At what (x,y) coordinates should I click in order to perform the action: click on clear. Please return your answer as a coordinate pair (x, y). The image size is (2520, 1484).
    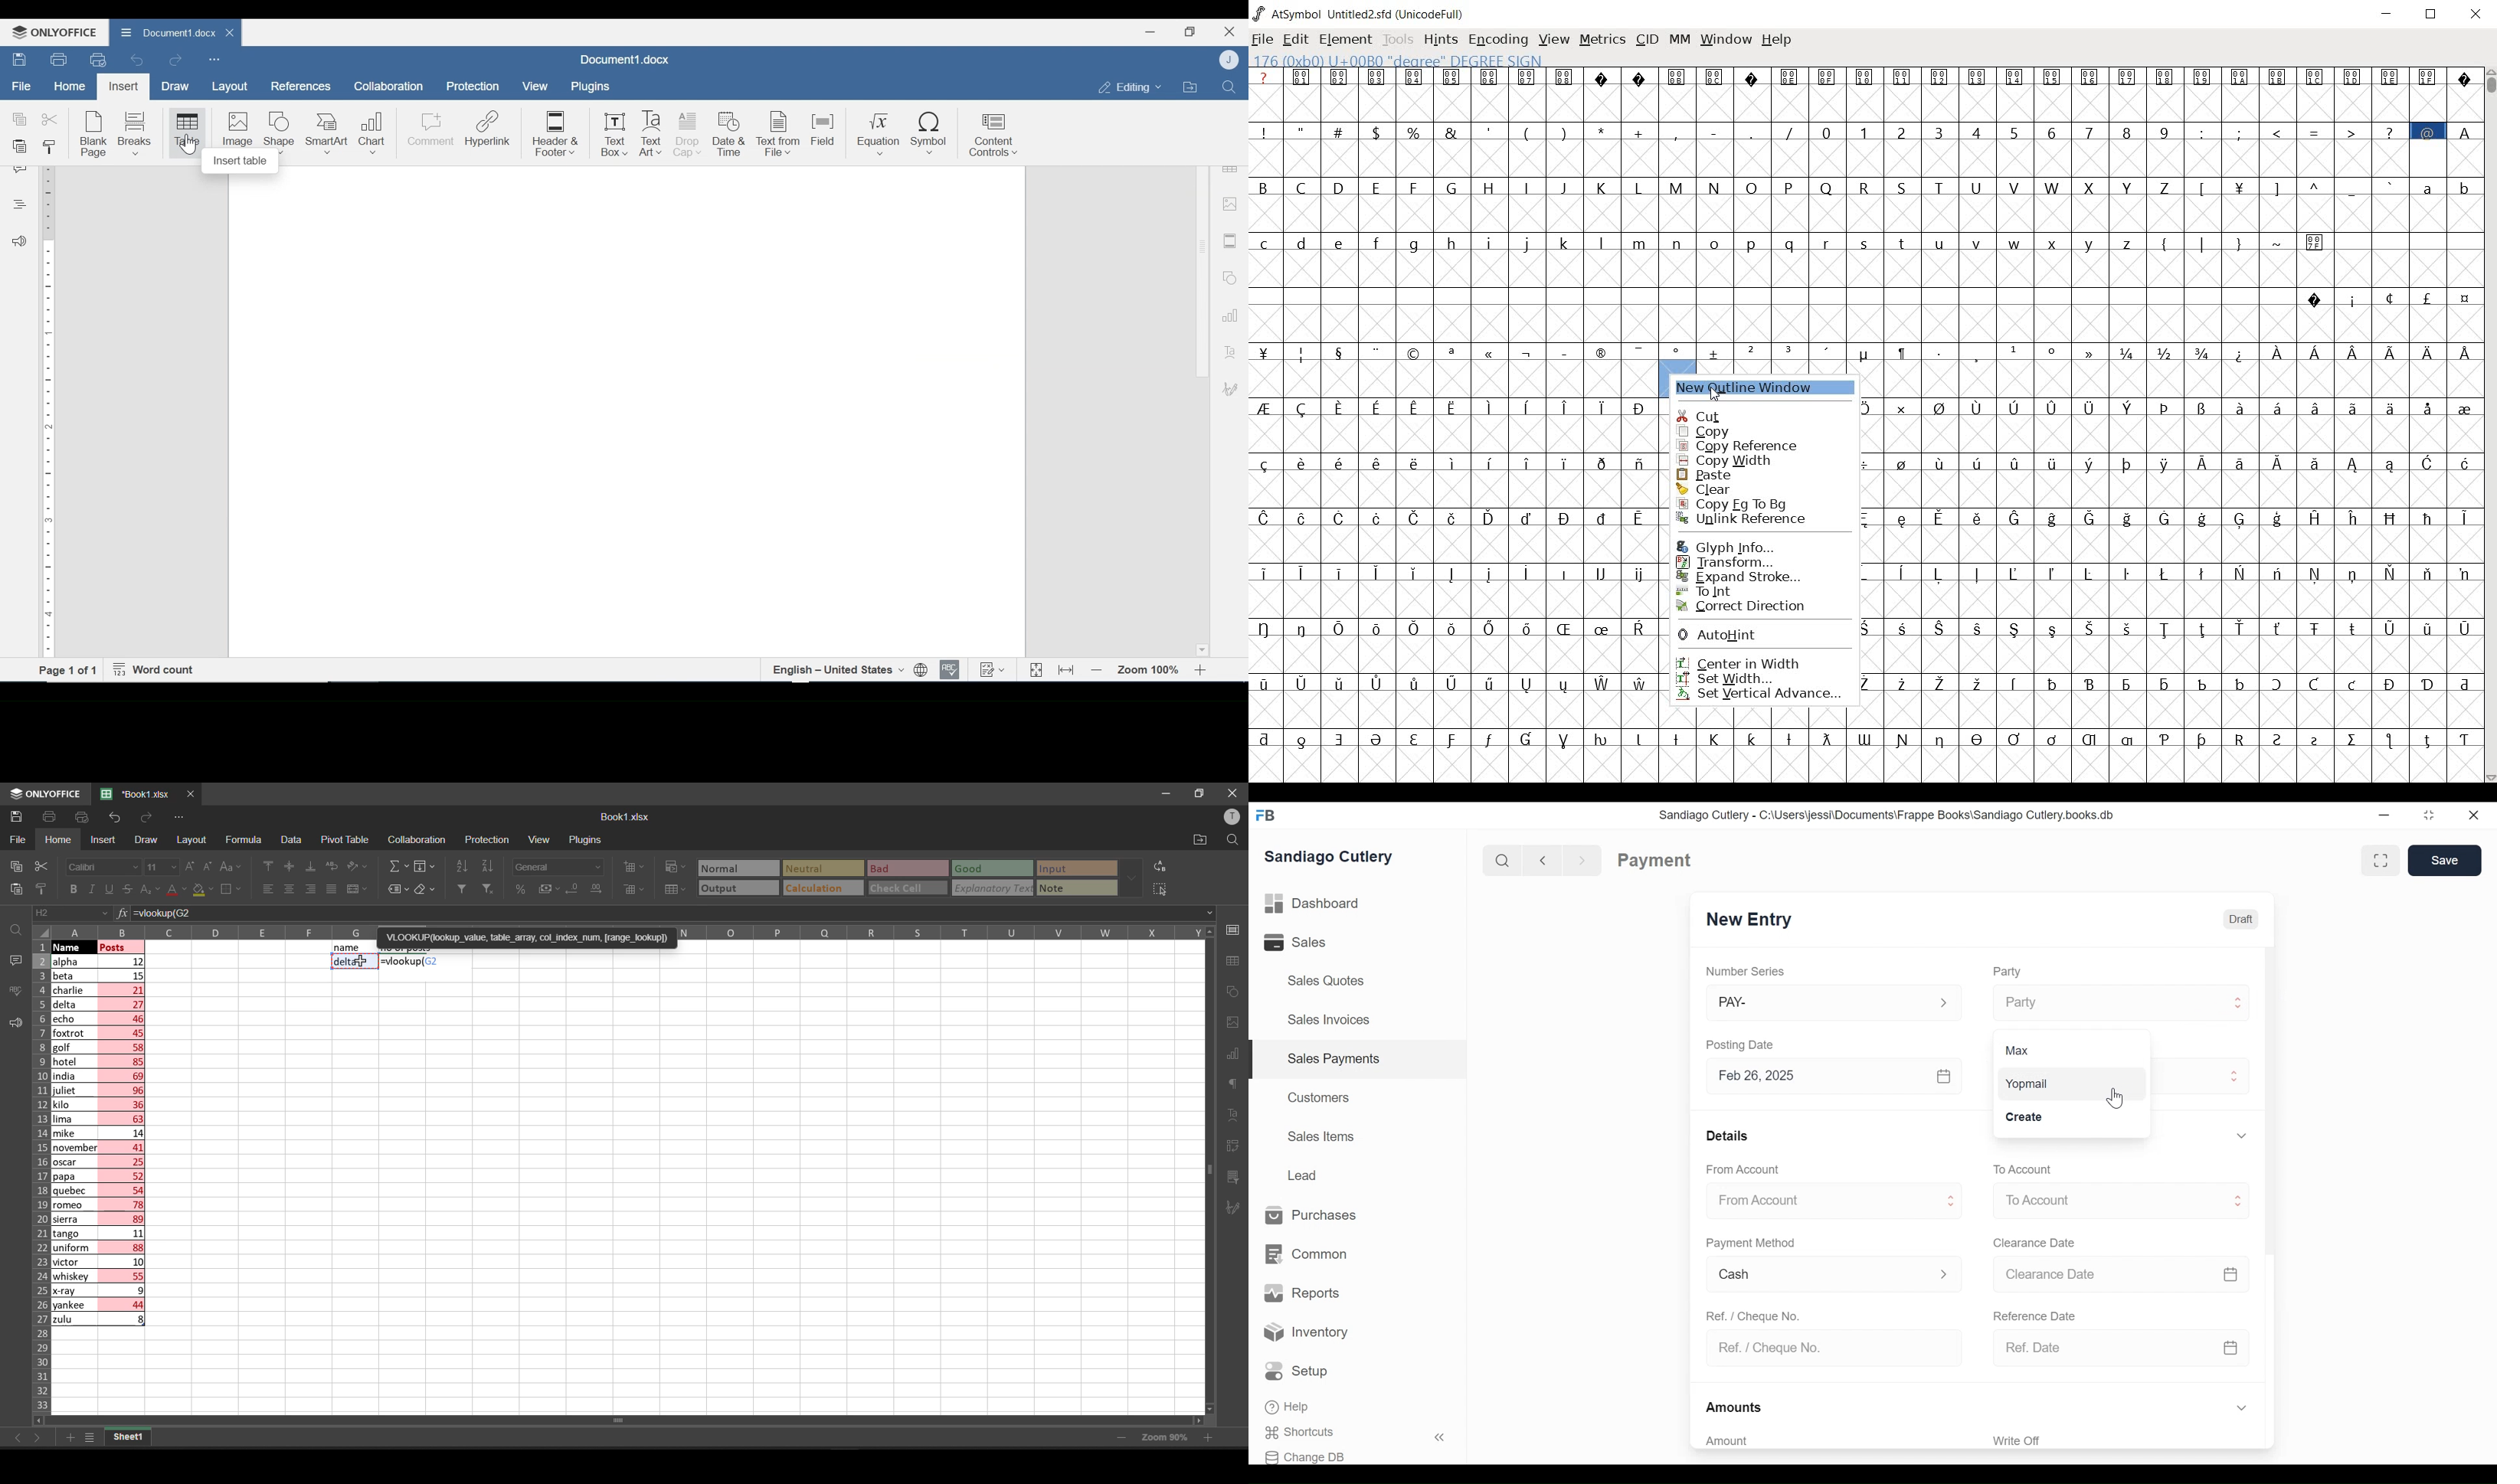
    Looking at the image, I should click on (425, 890).